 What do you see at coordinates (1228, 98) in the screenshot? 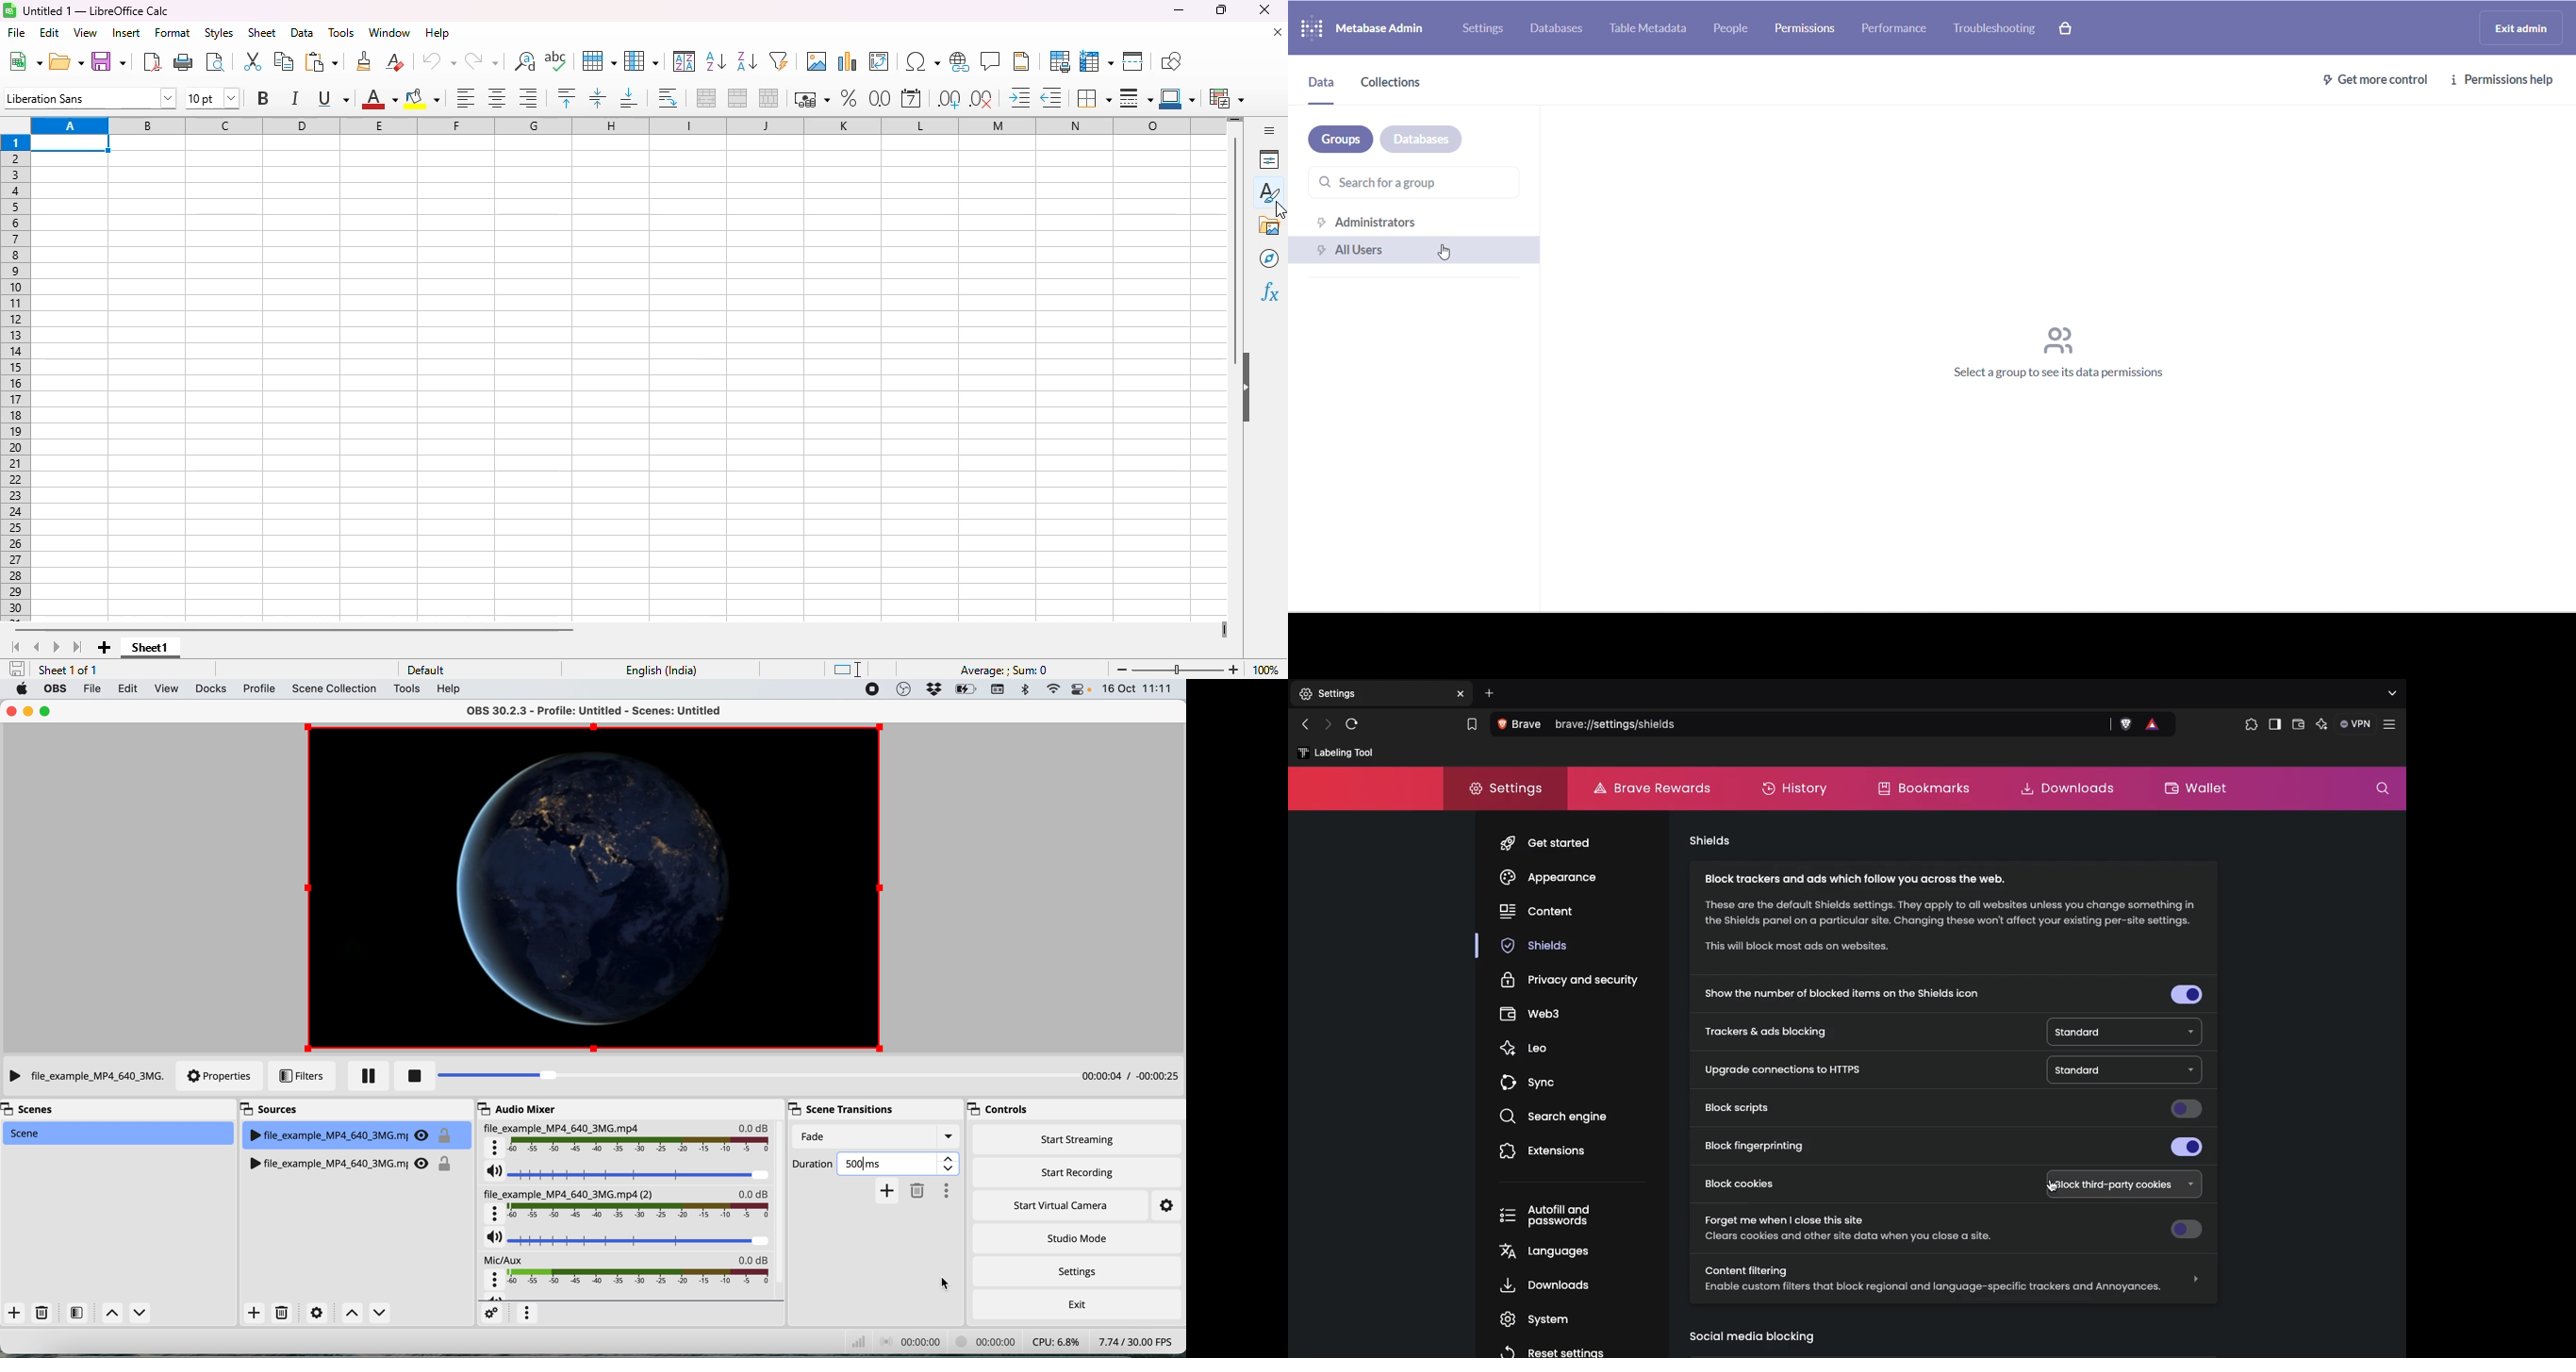
I see `conditional` at bounding box center [1228, 98].